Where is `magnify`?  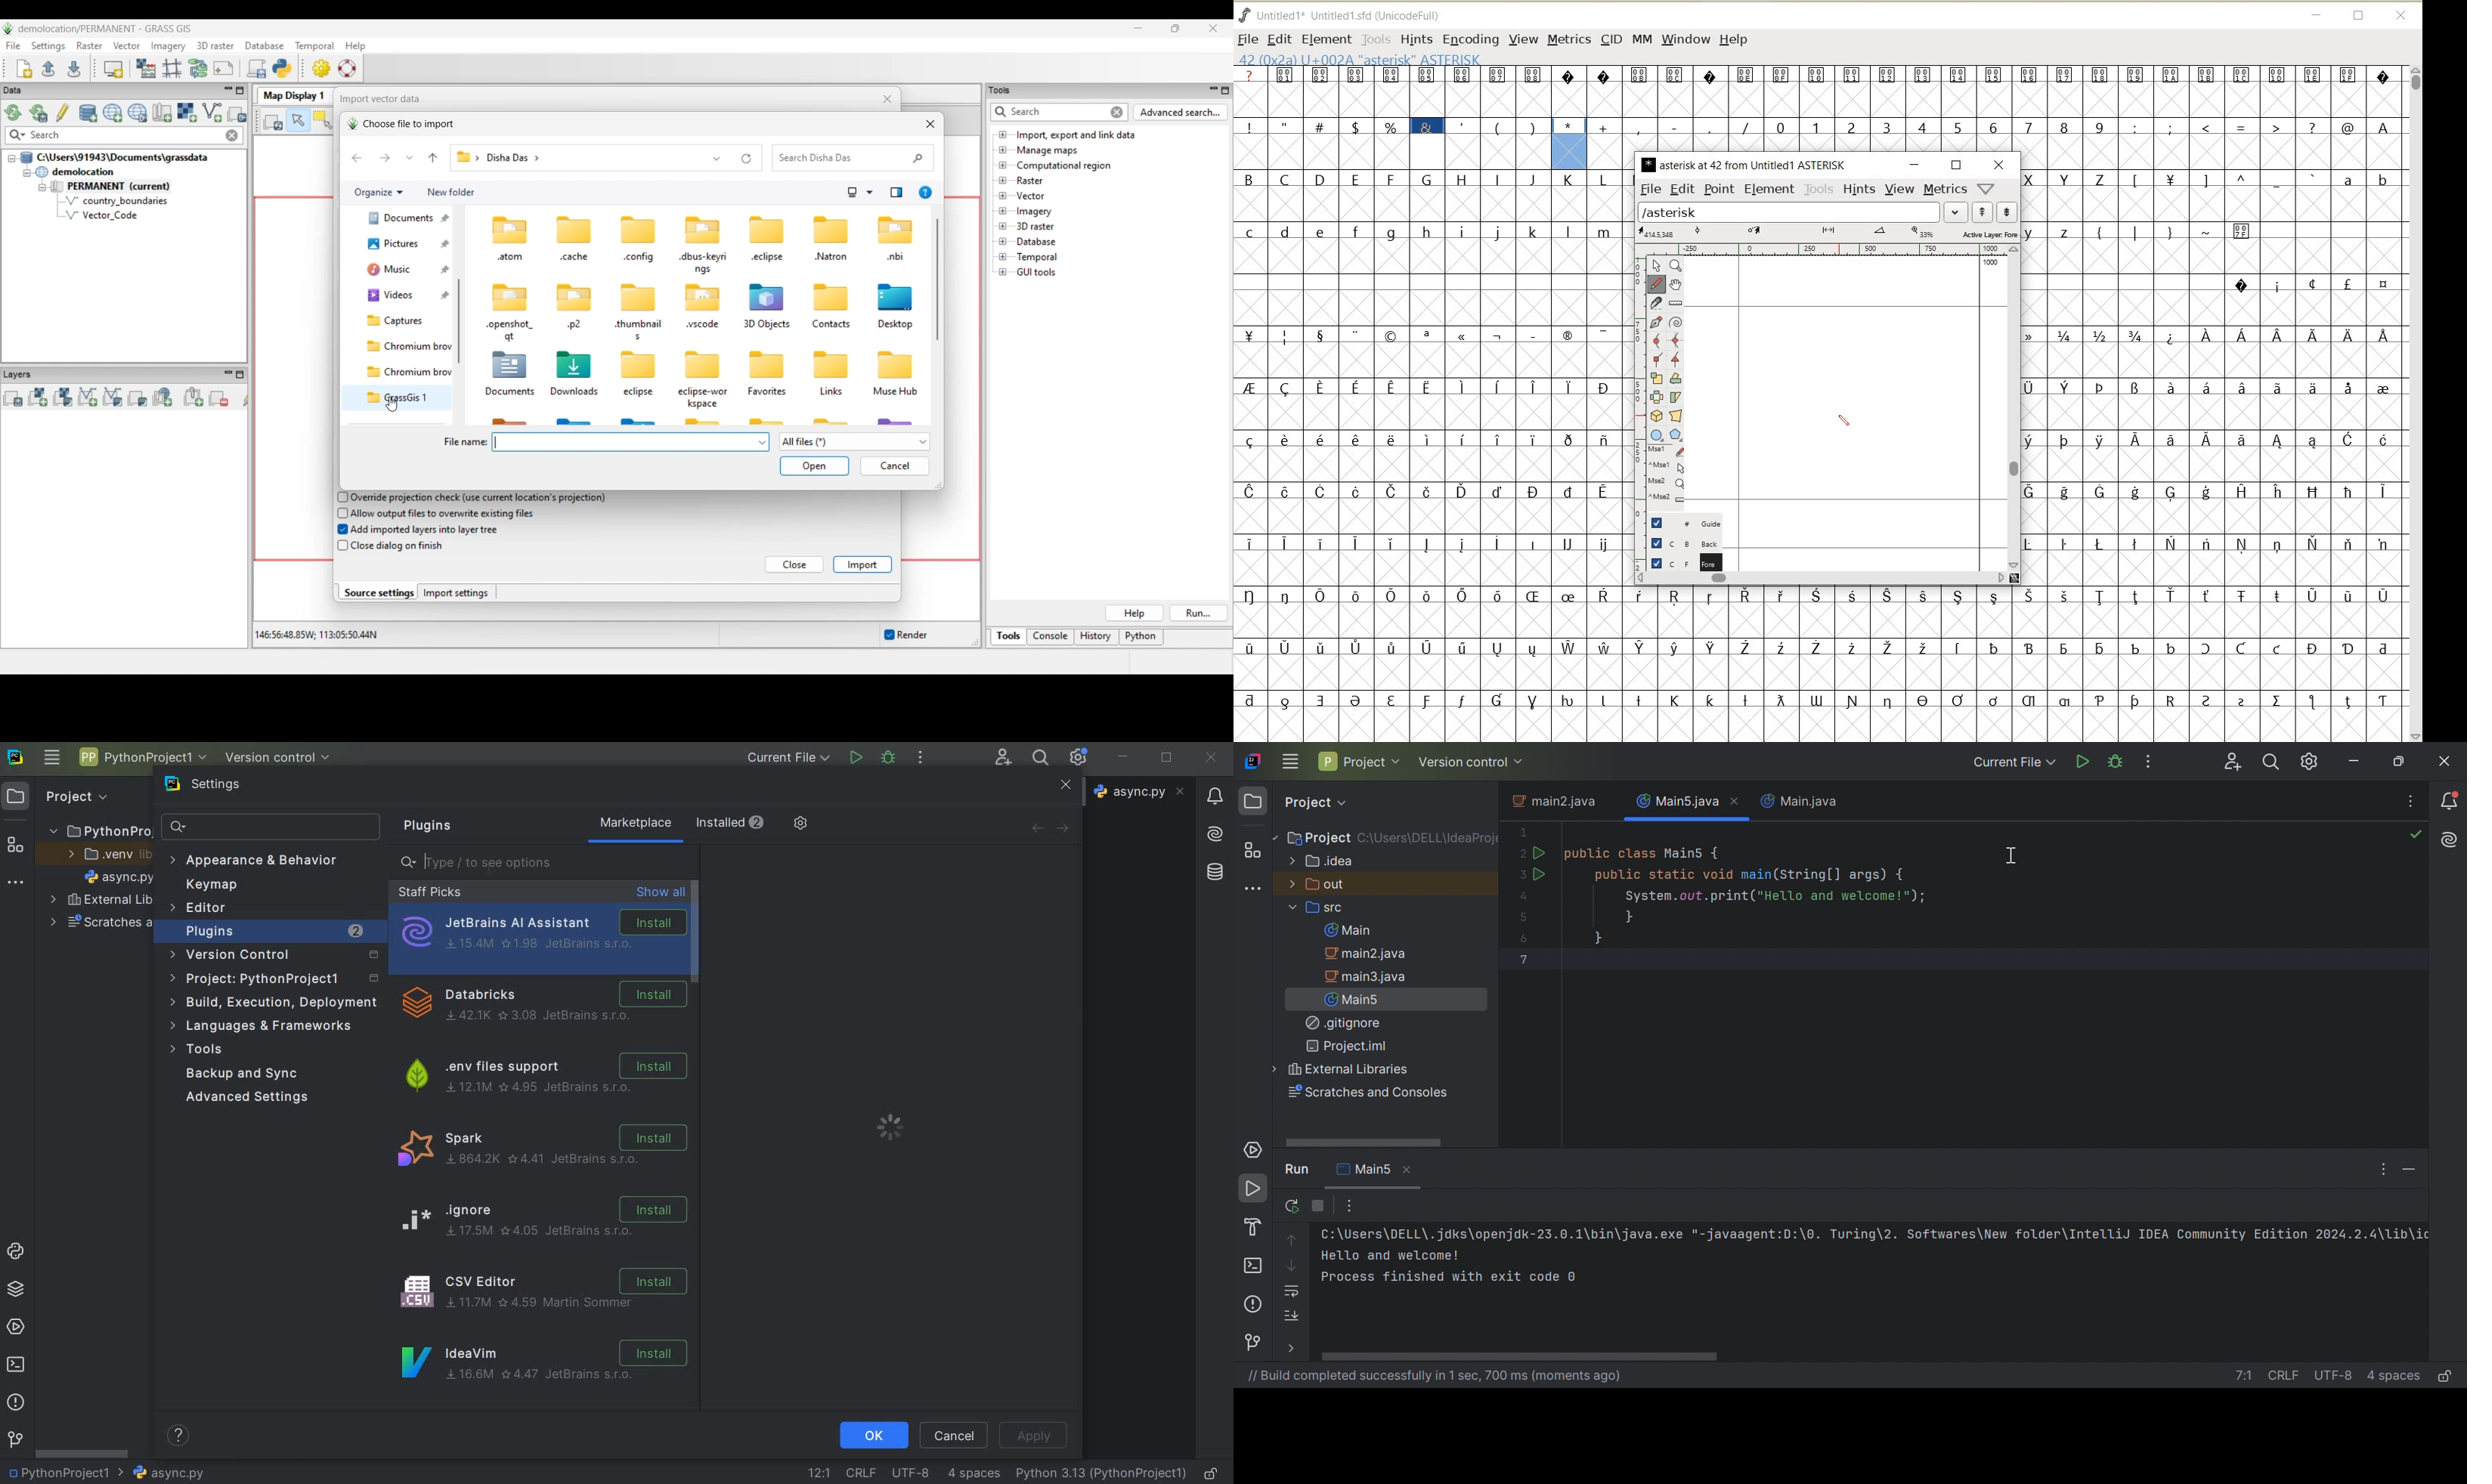
magnify is located at coordinates (1676, 267).